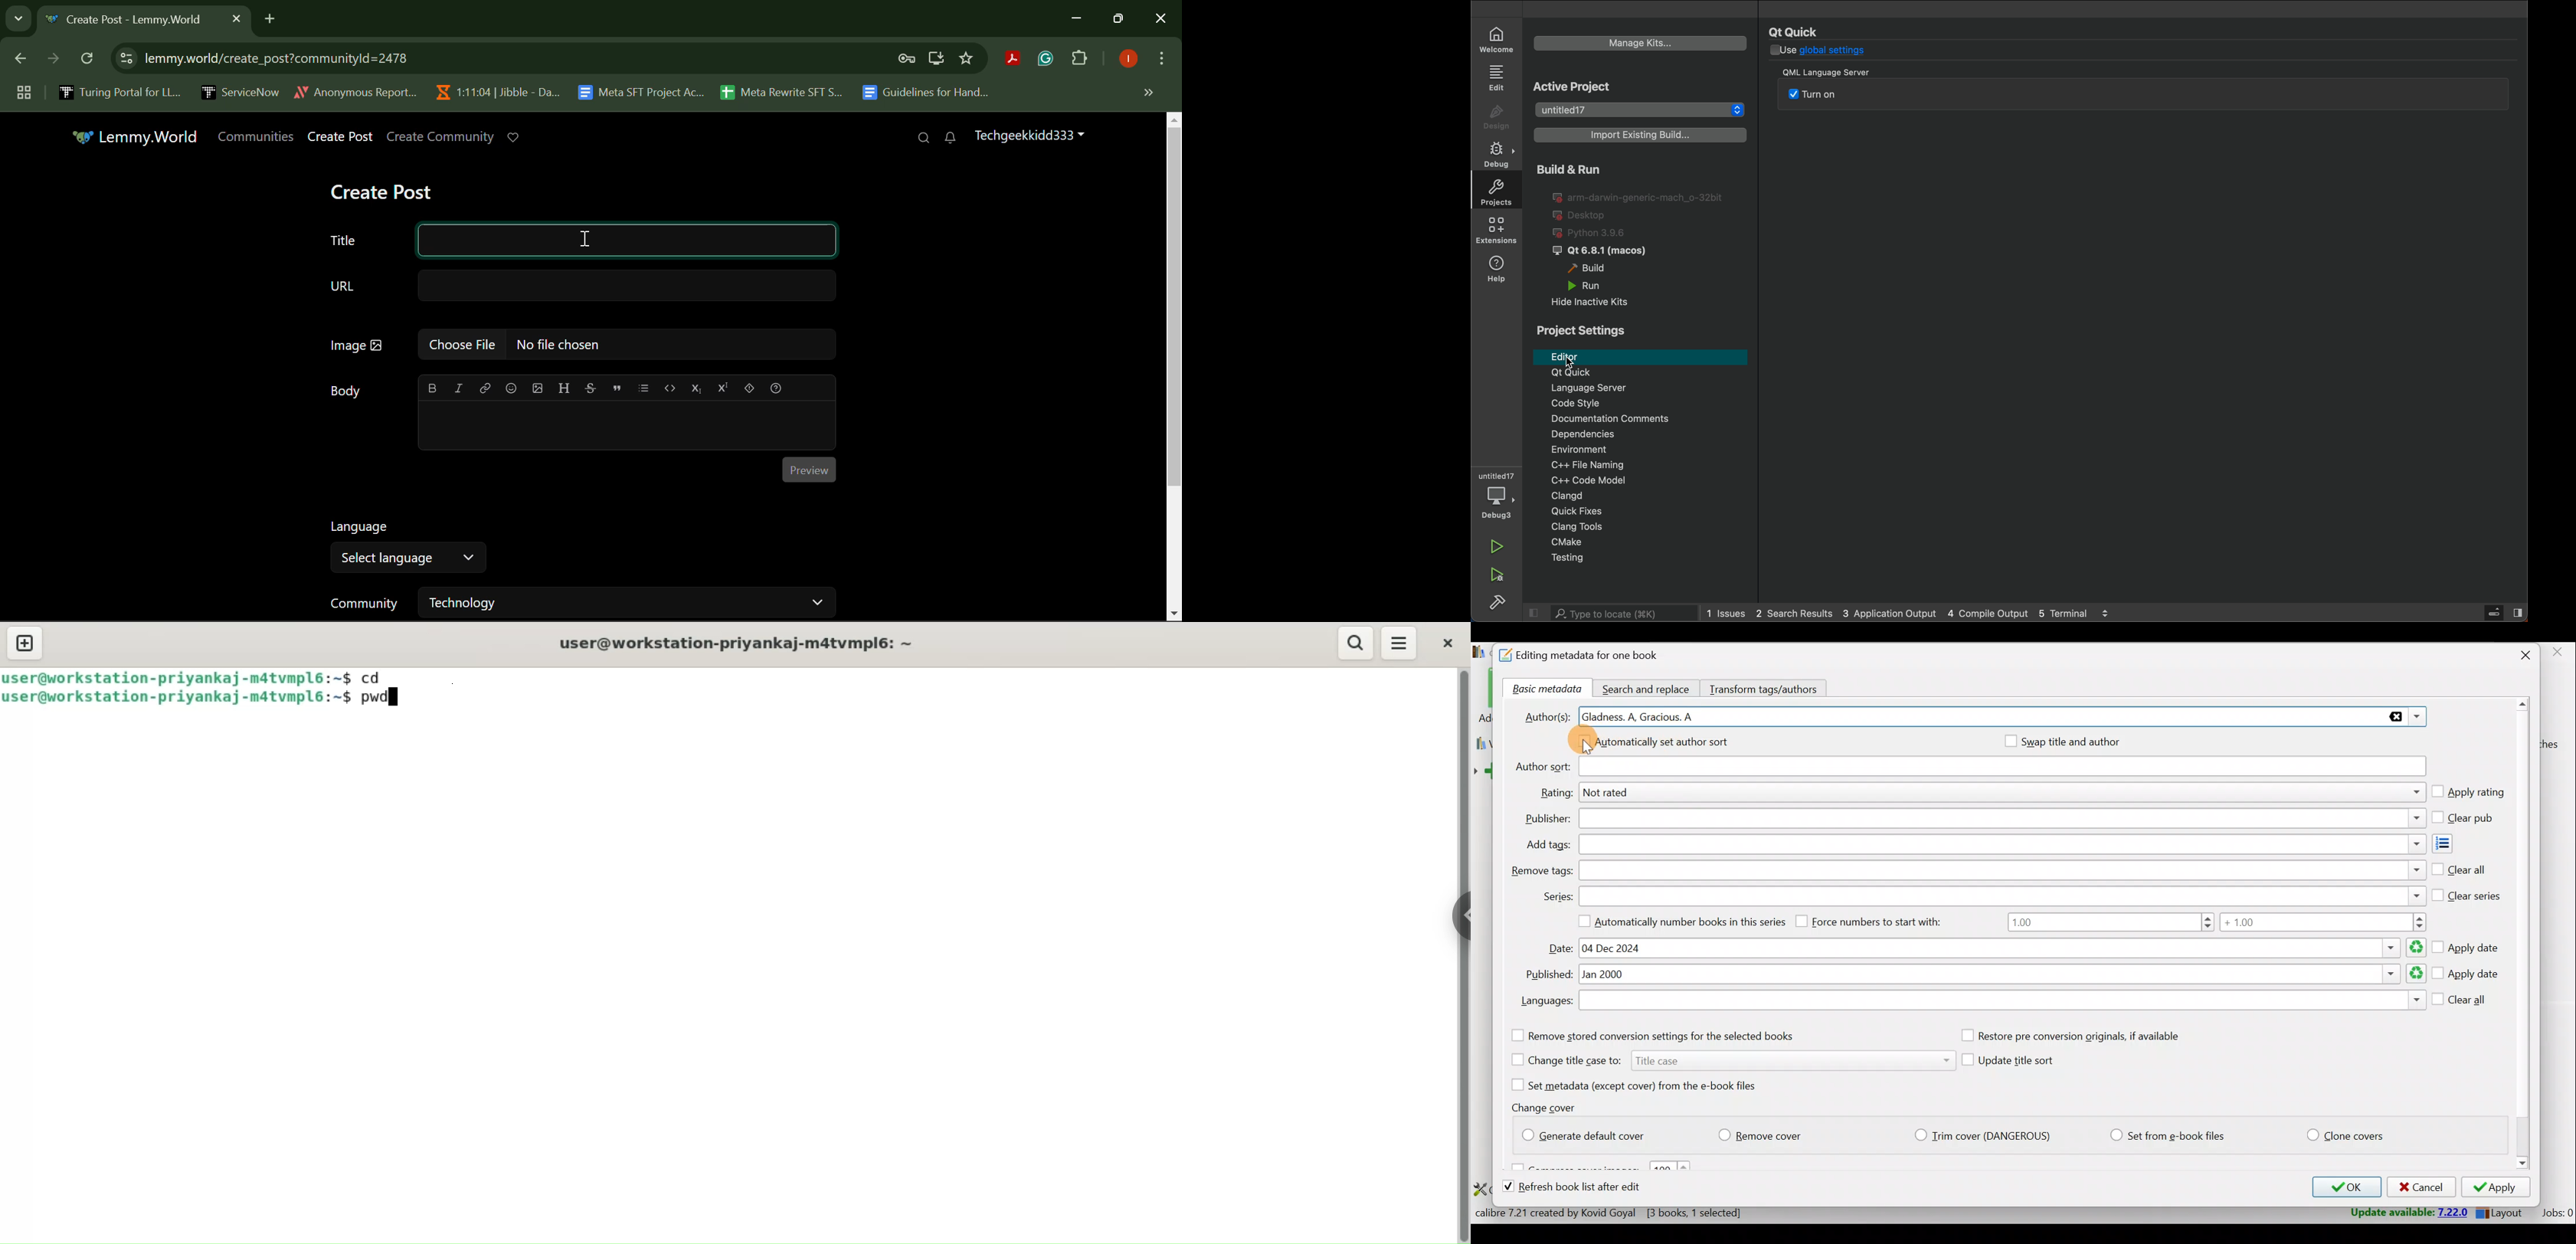 This screenshot has width=2576, height=1260. What do you see at coordinates (1668, 1036) in the screenshot?
I see `Remove stored conversion settings for the selected books` at bounding box center [1668, 1036].